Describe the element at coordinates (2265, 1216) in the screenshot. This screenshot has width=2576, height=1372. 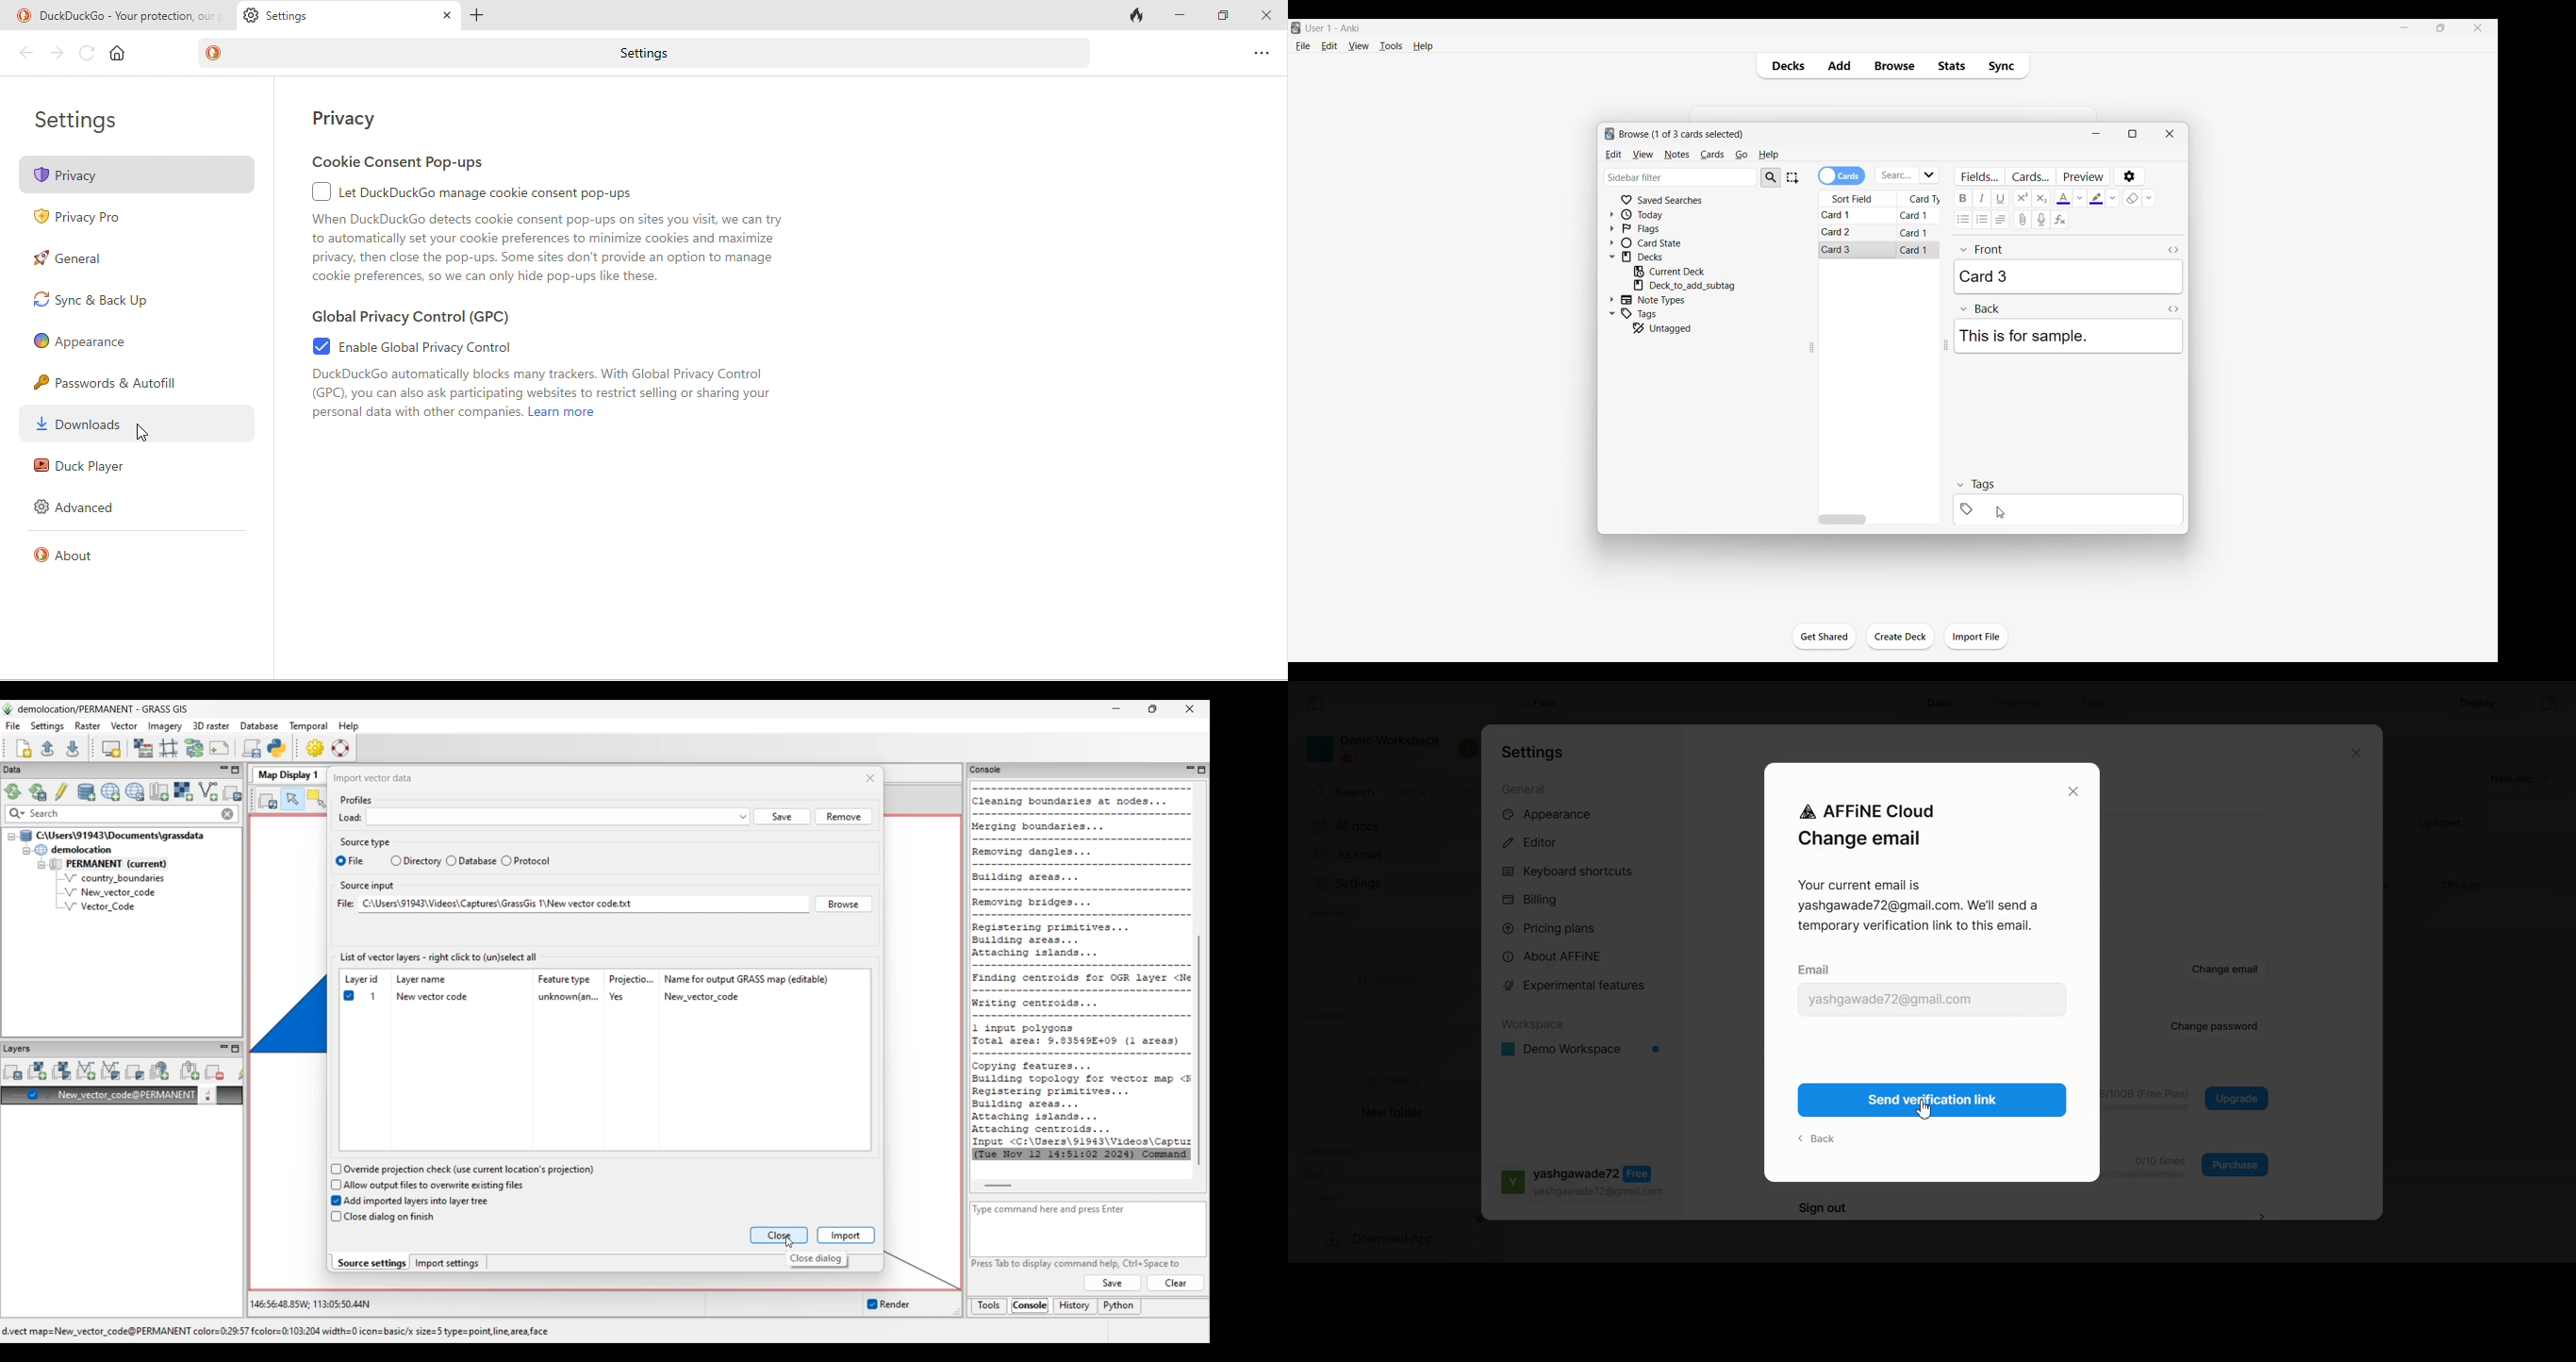
I see `Sign Out` at that location.